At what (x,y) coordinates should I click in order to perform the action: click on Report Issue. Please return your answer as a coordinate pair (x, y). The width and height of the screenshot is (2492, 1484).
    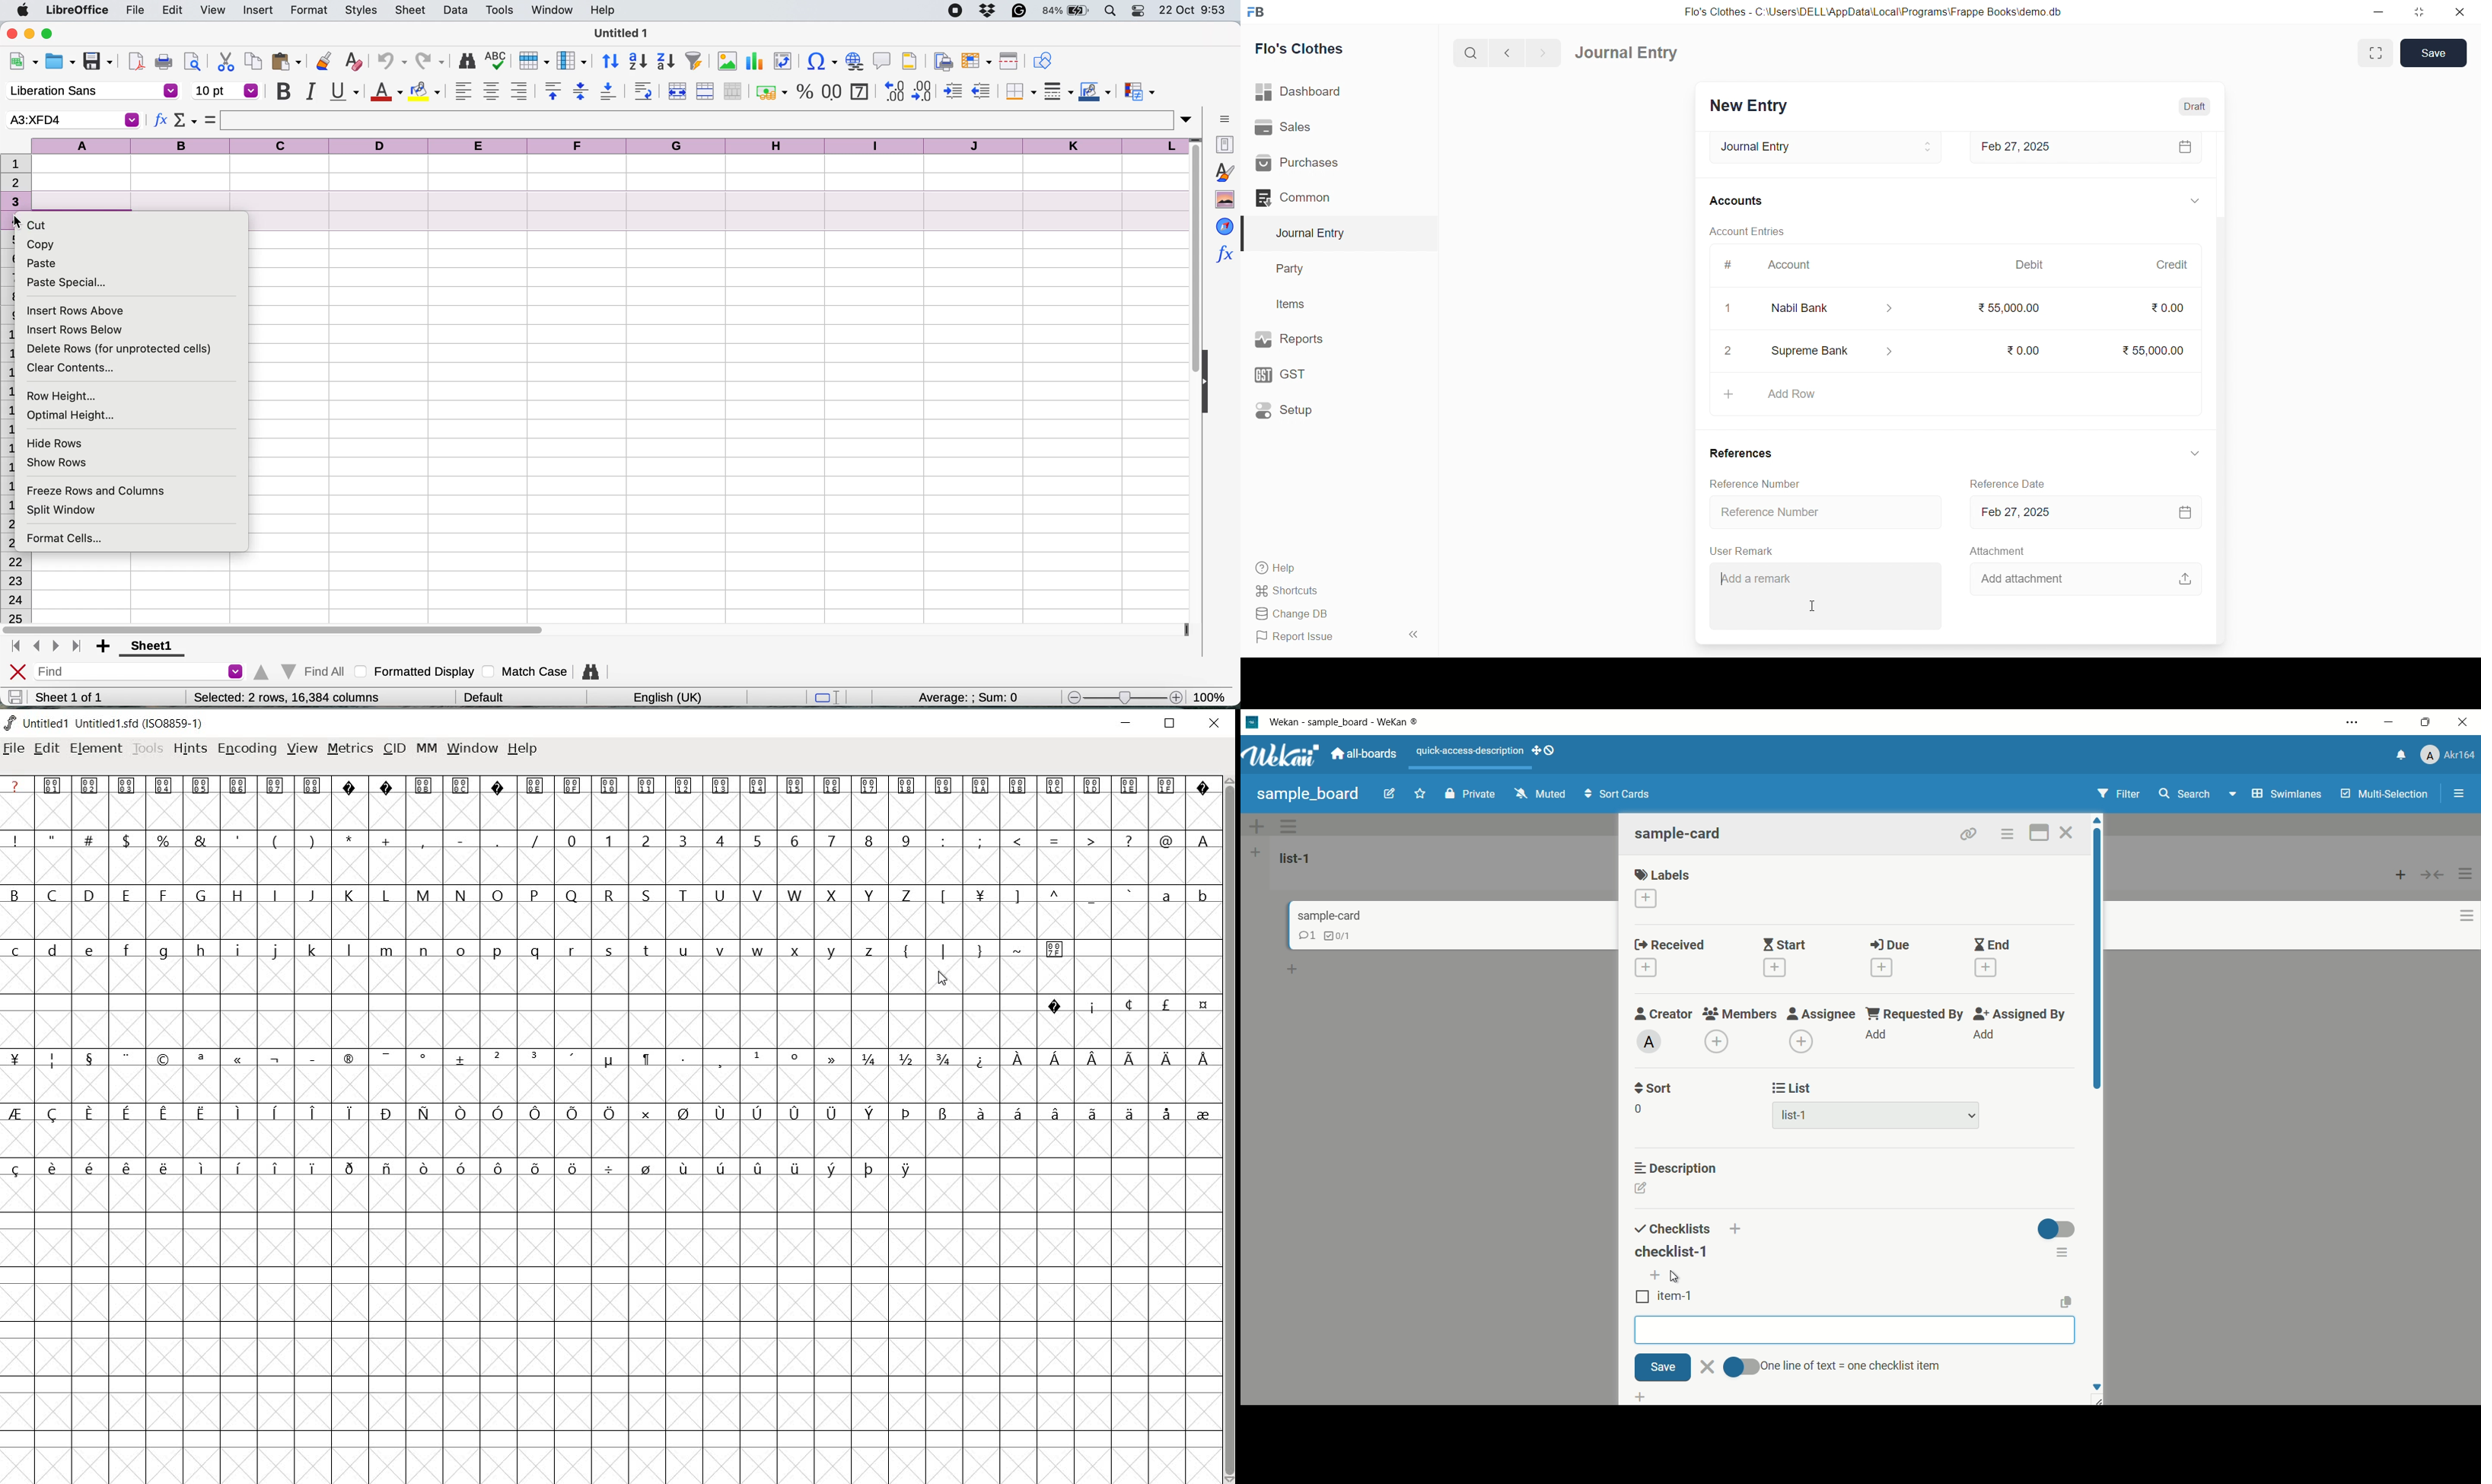
    Looking at the image, I should click on (1318, 640).